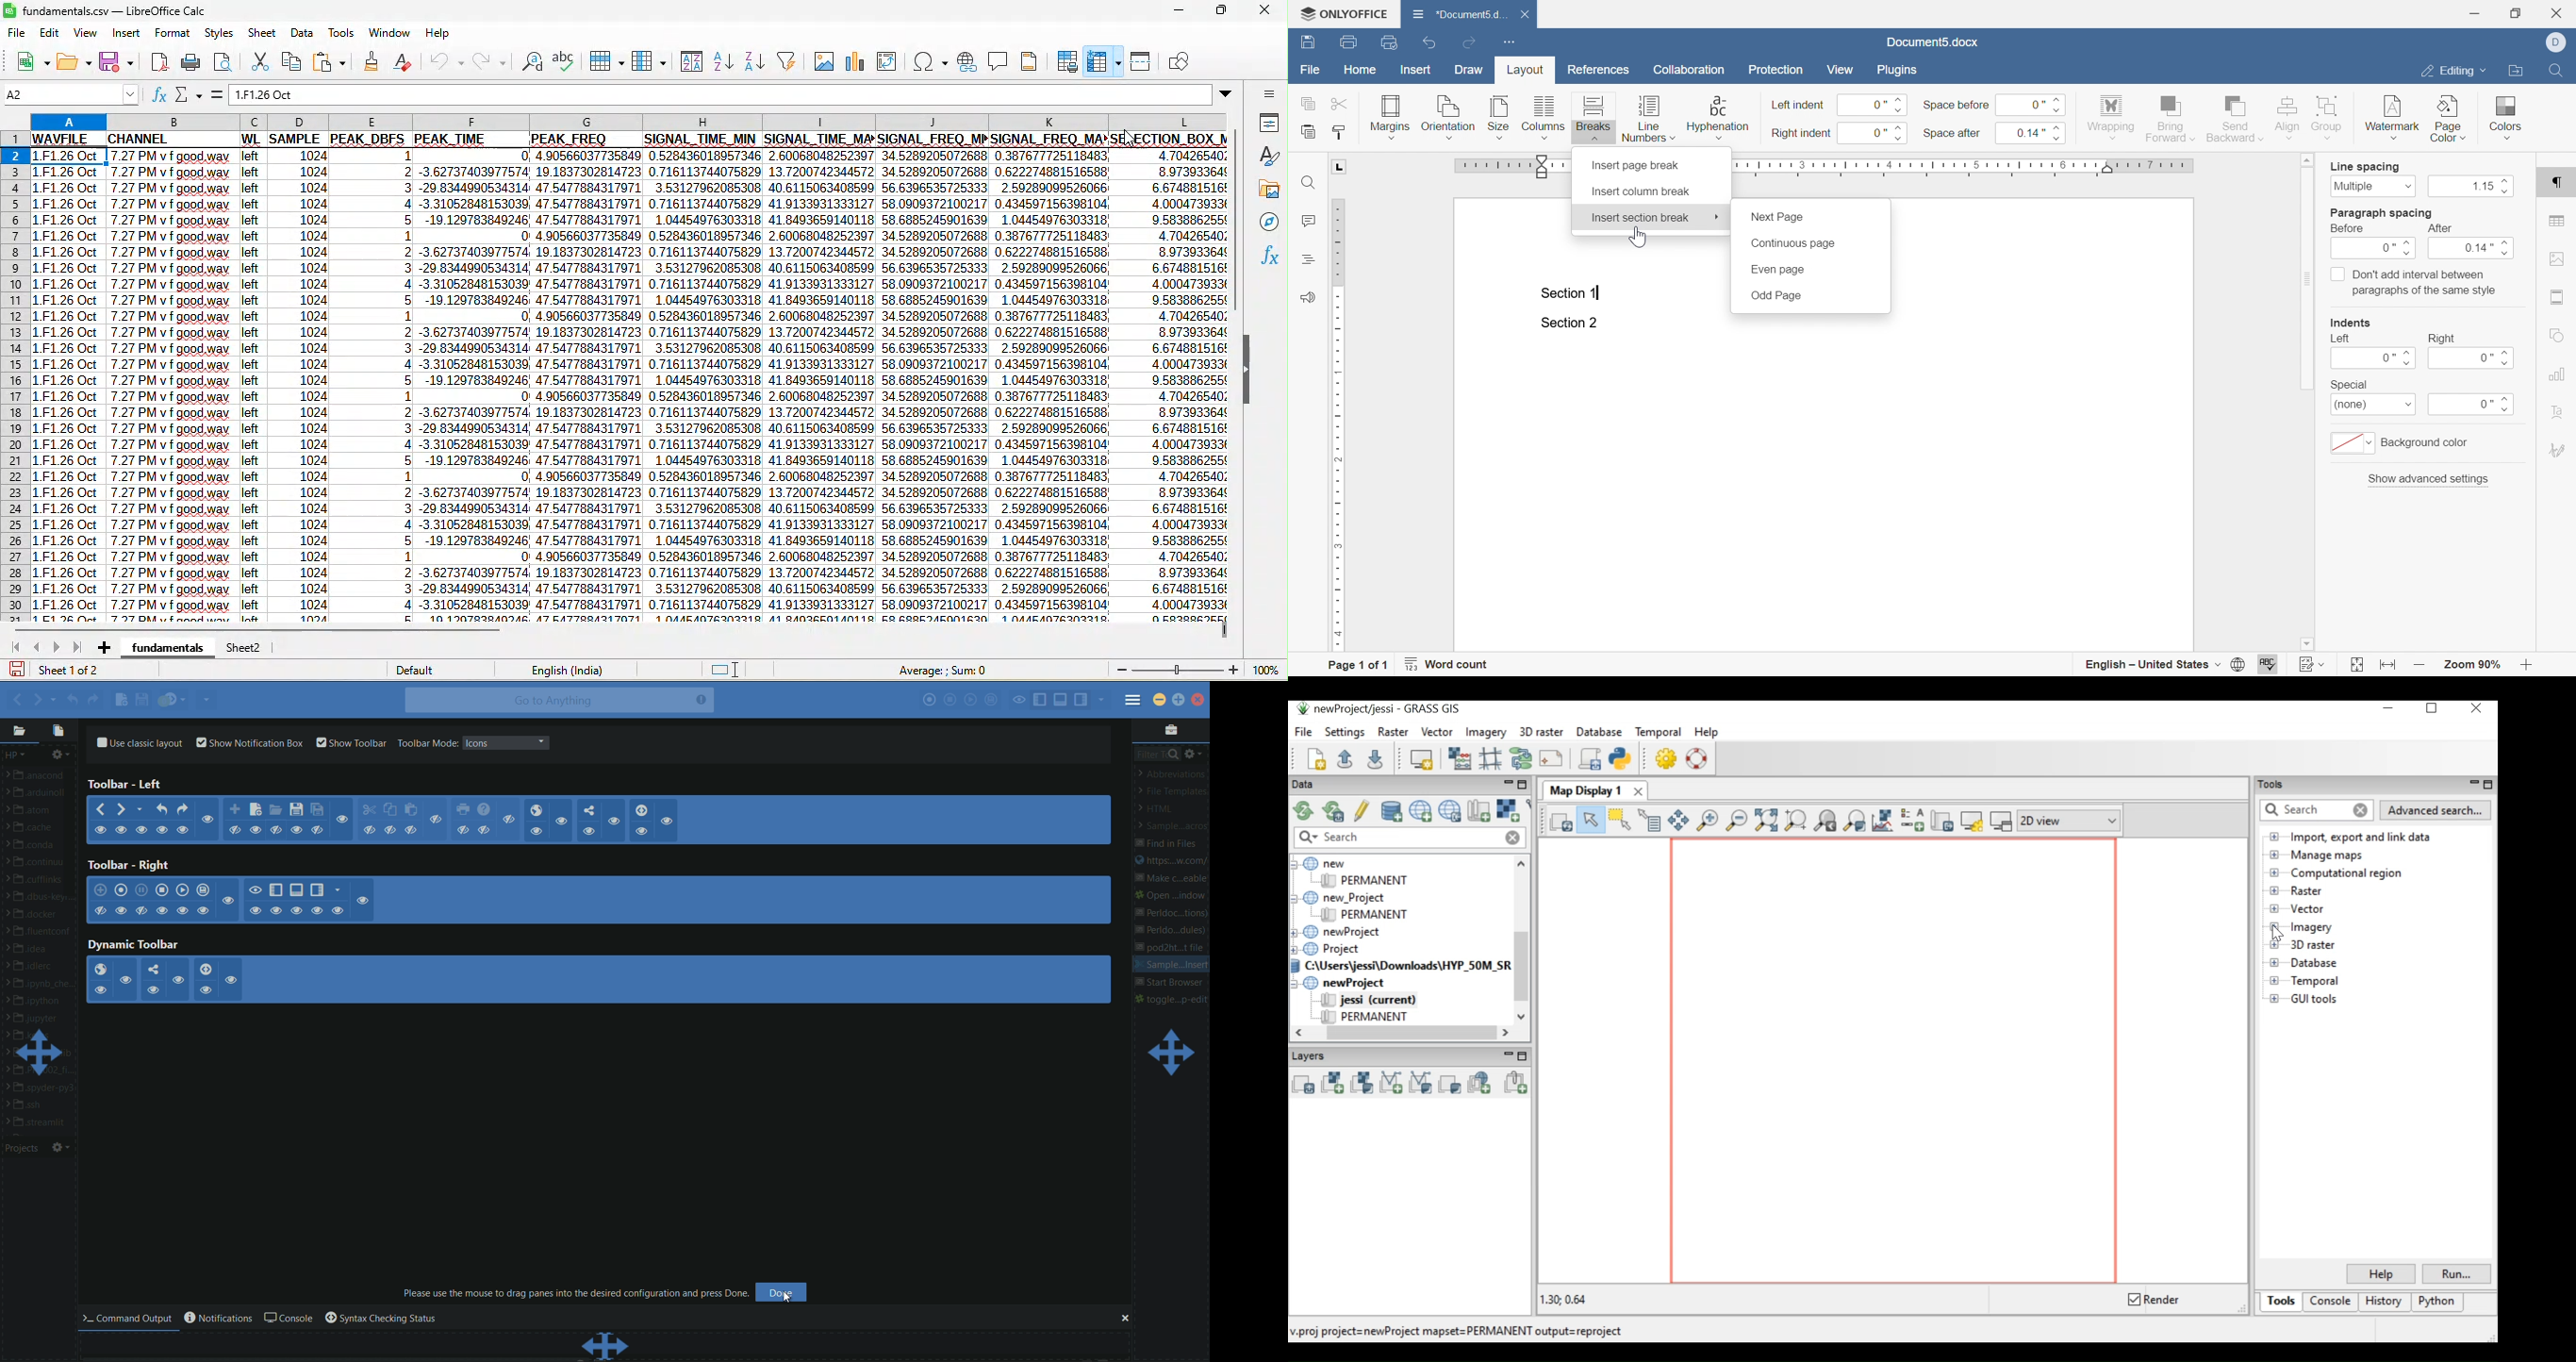  I want to click on text language, so click(570, 669).